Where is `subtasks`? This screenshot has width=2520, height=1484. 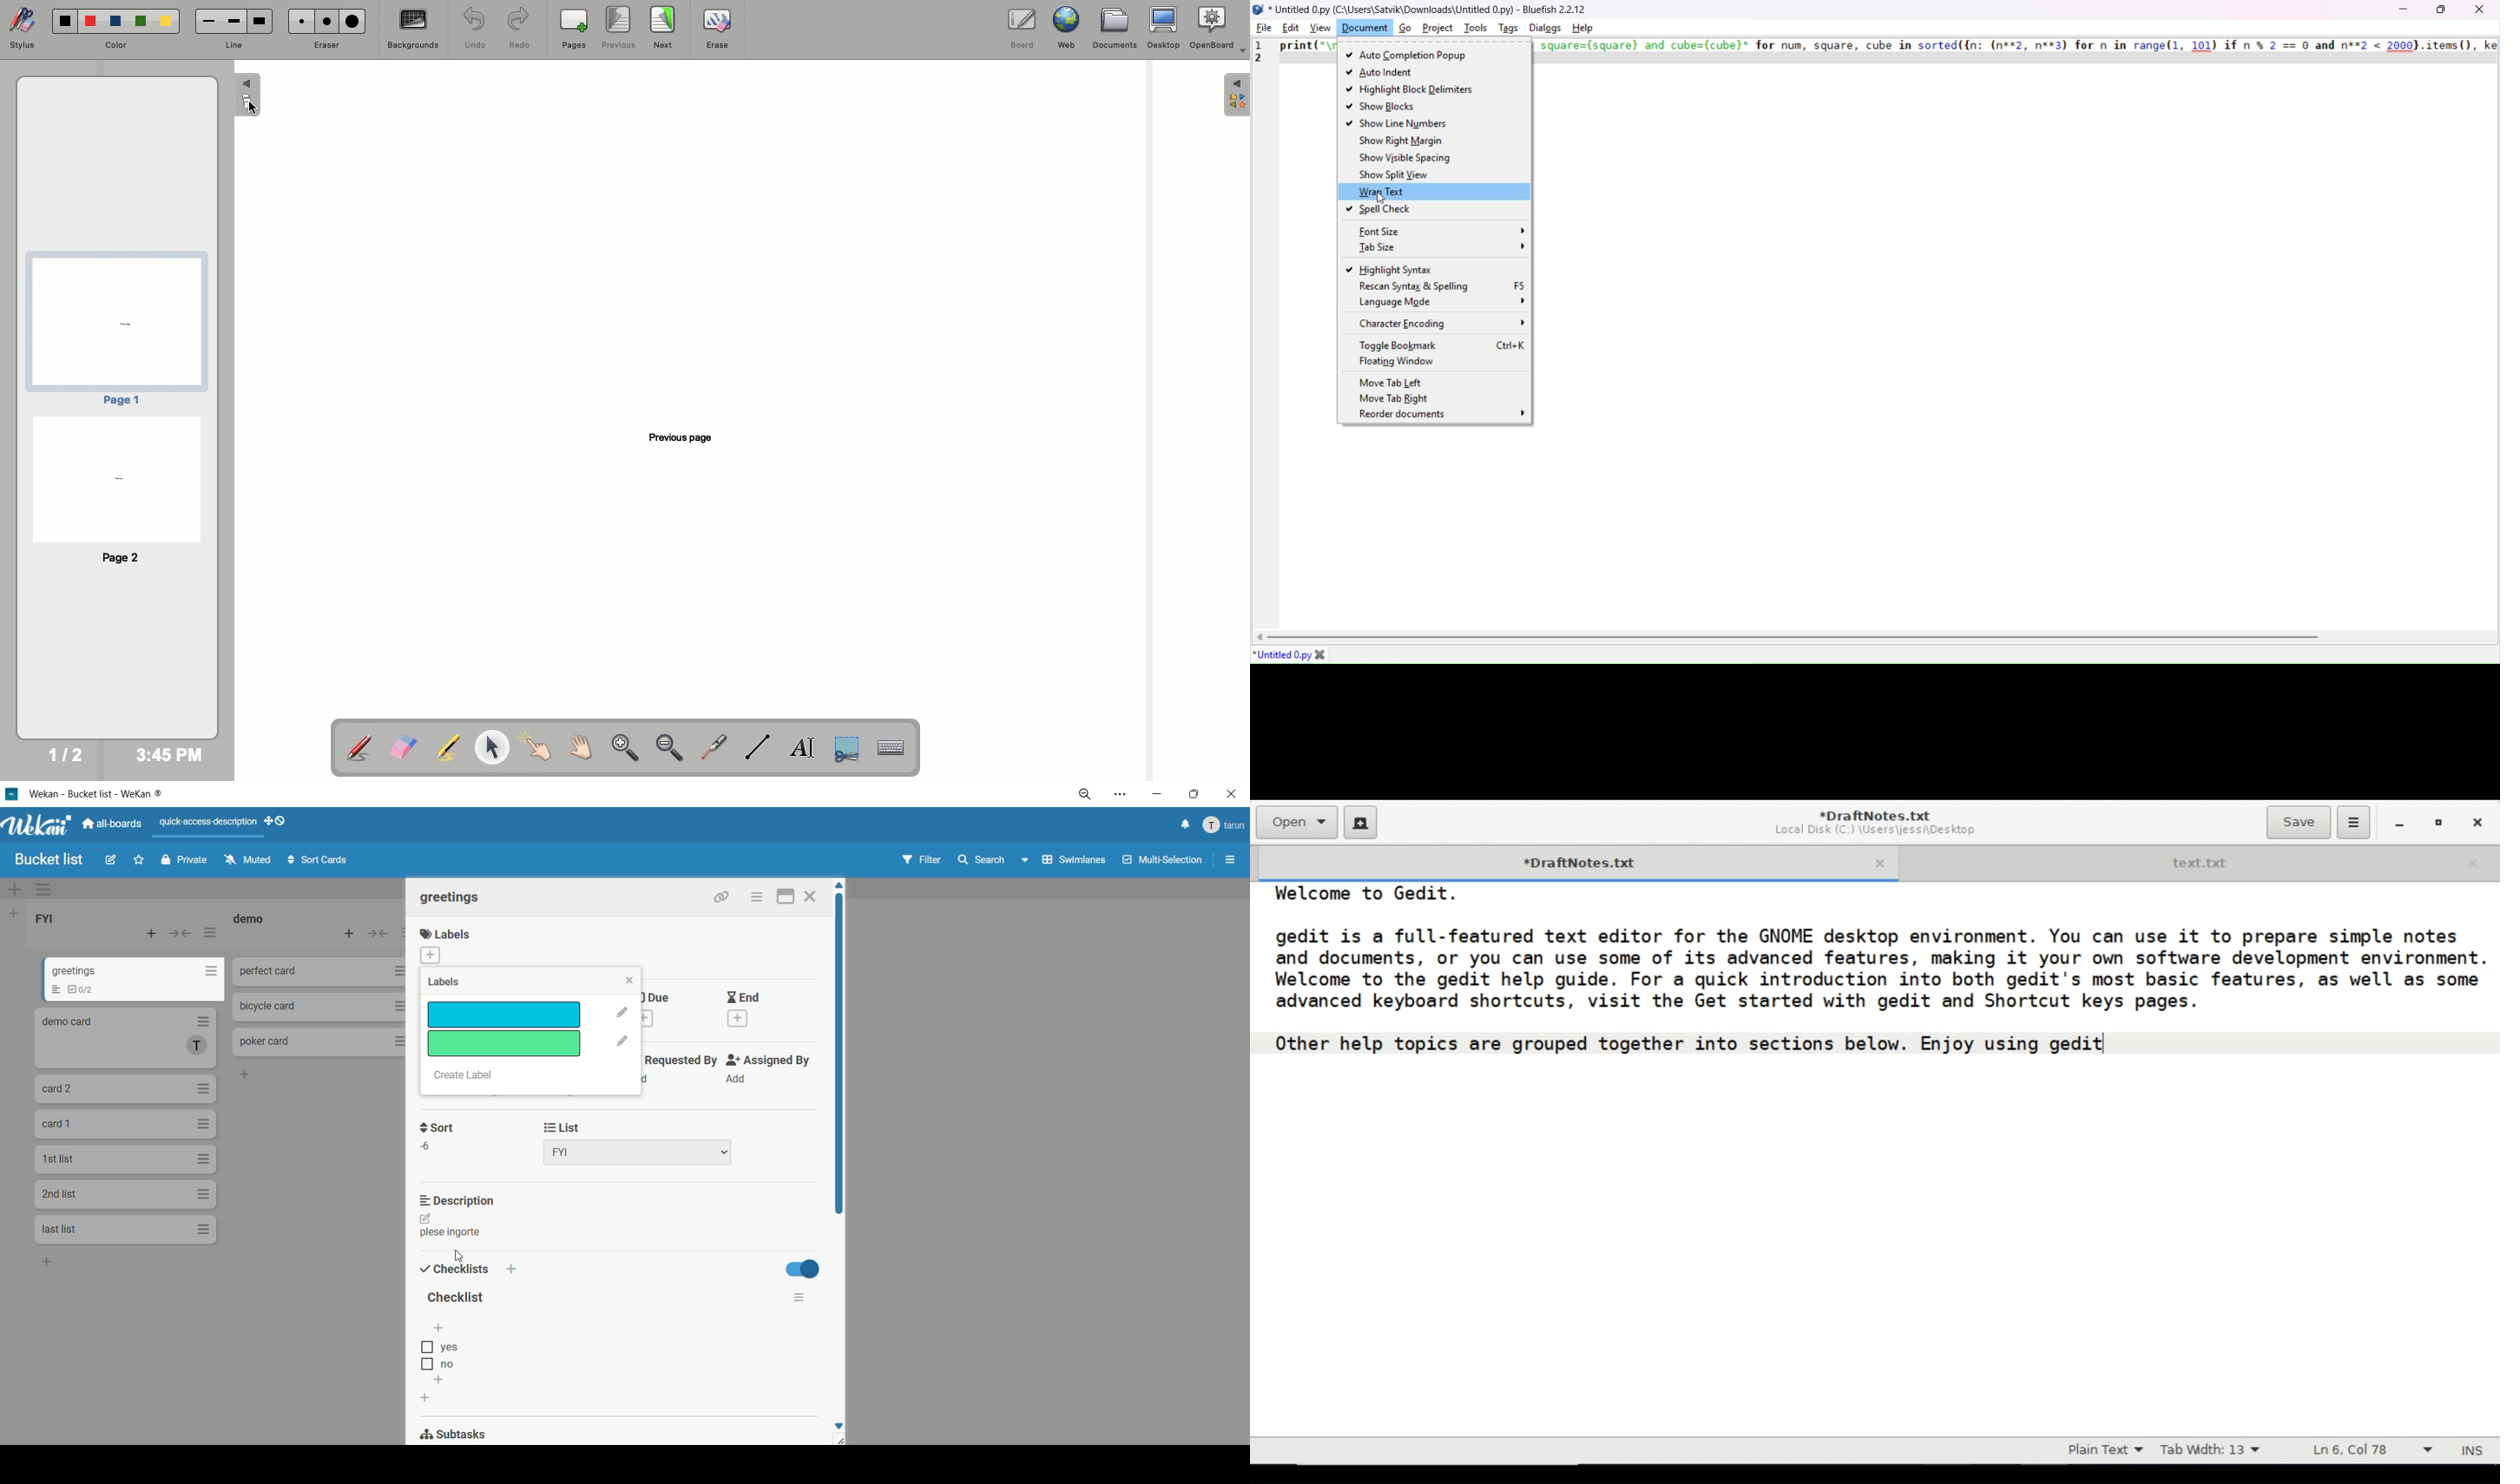
subtasks is located at coordinates (469, 1433).